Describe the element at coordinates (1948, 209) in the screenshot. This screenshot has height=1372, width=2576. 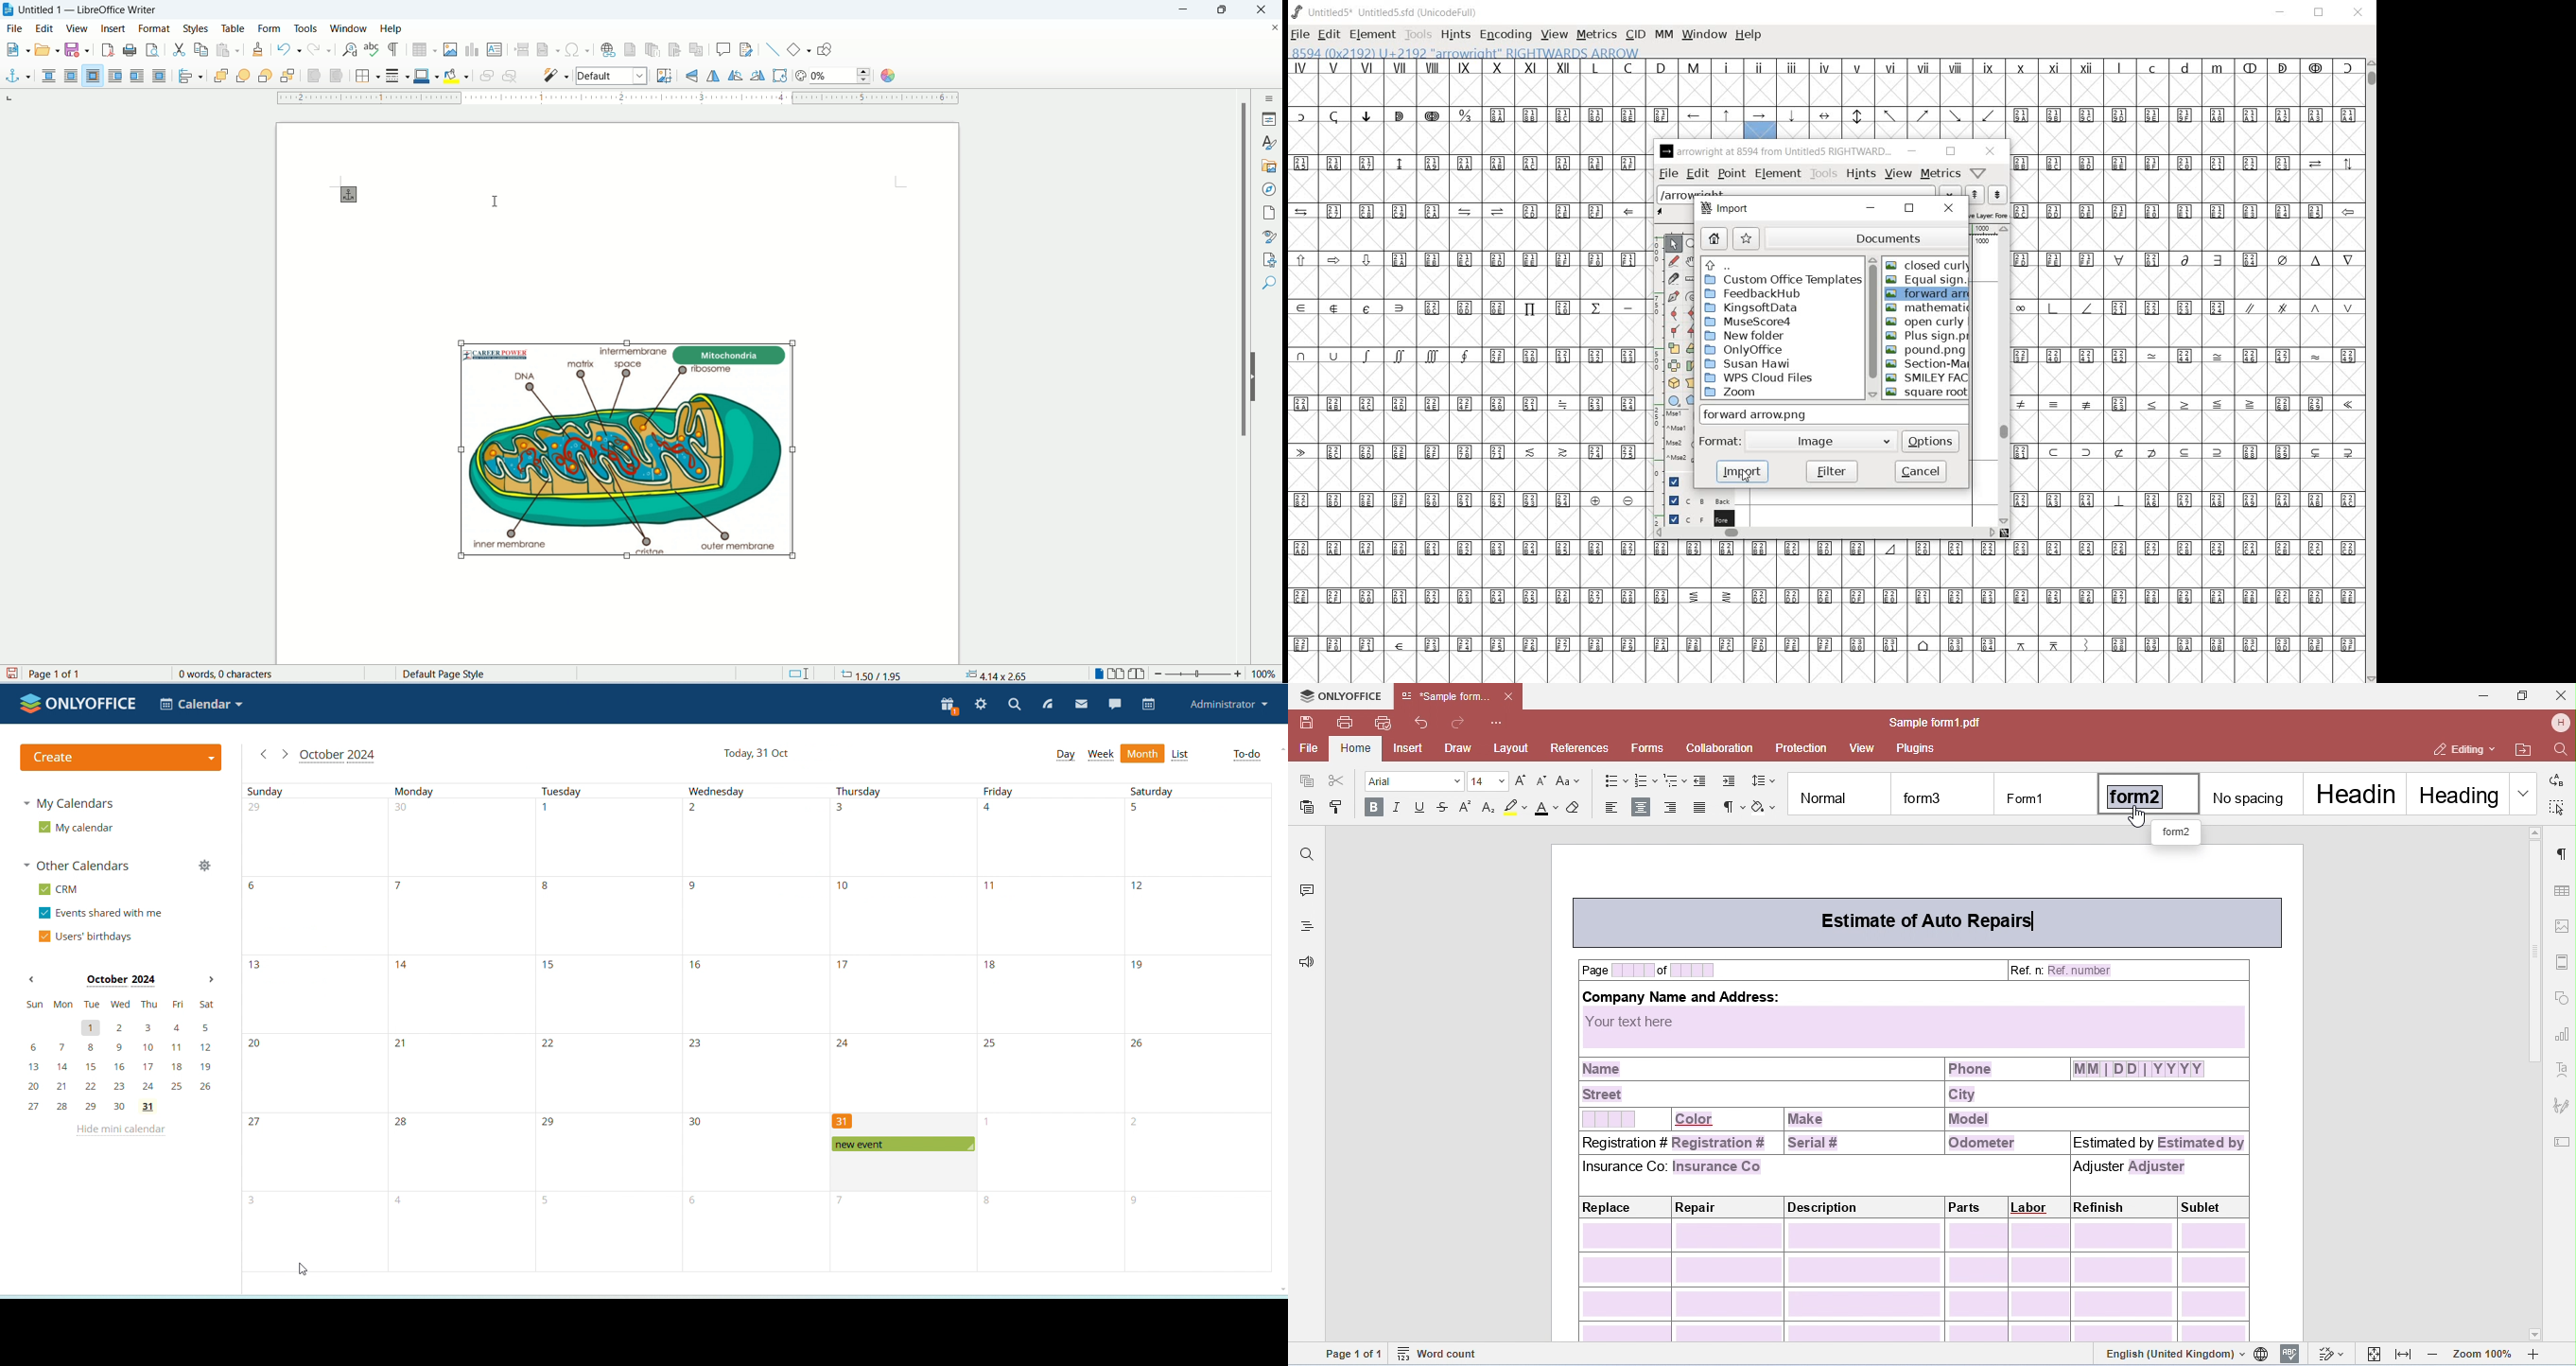
I see `close` at that location.